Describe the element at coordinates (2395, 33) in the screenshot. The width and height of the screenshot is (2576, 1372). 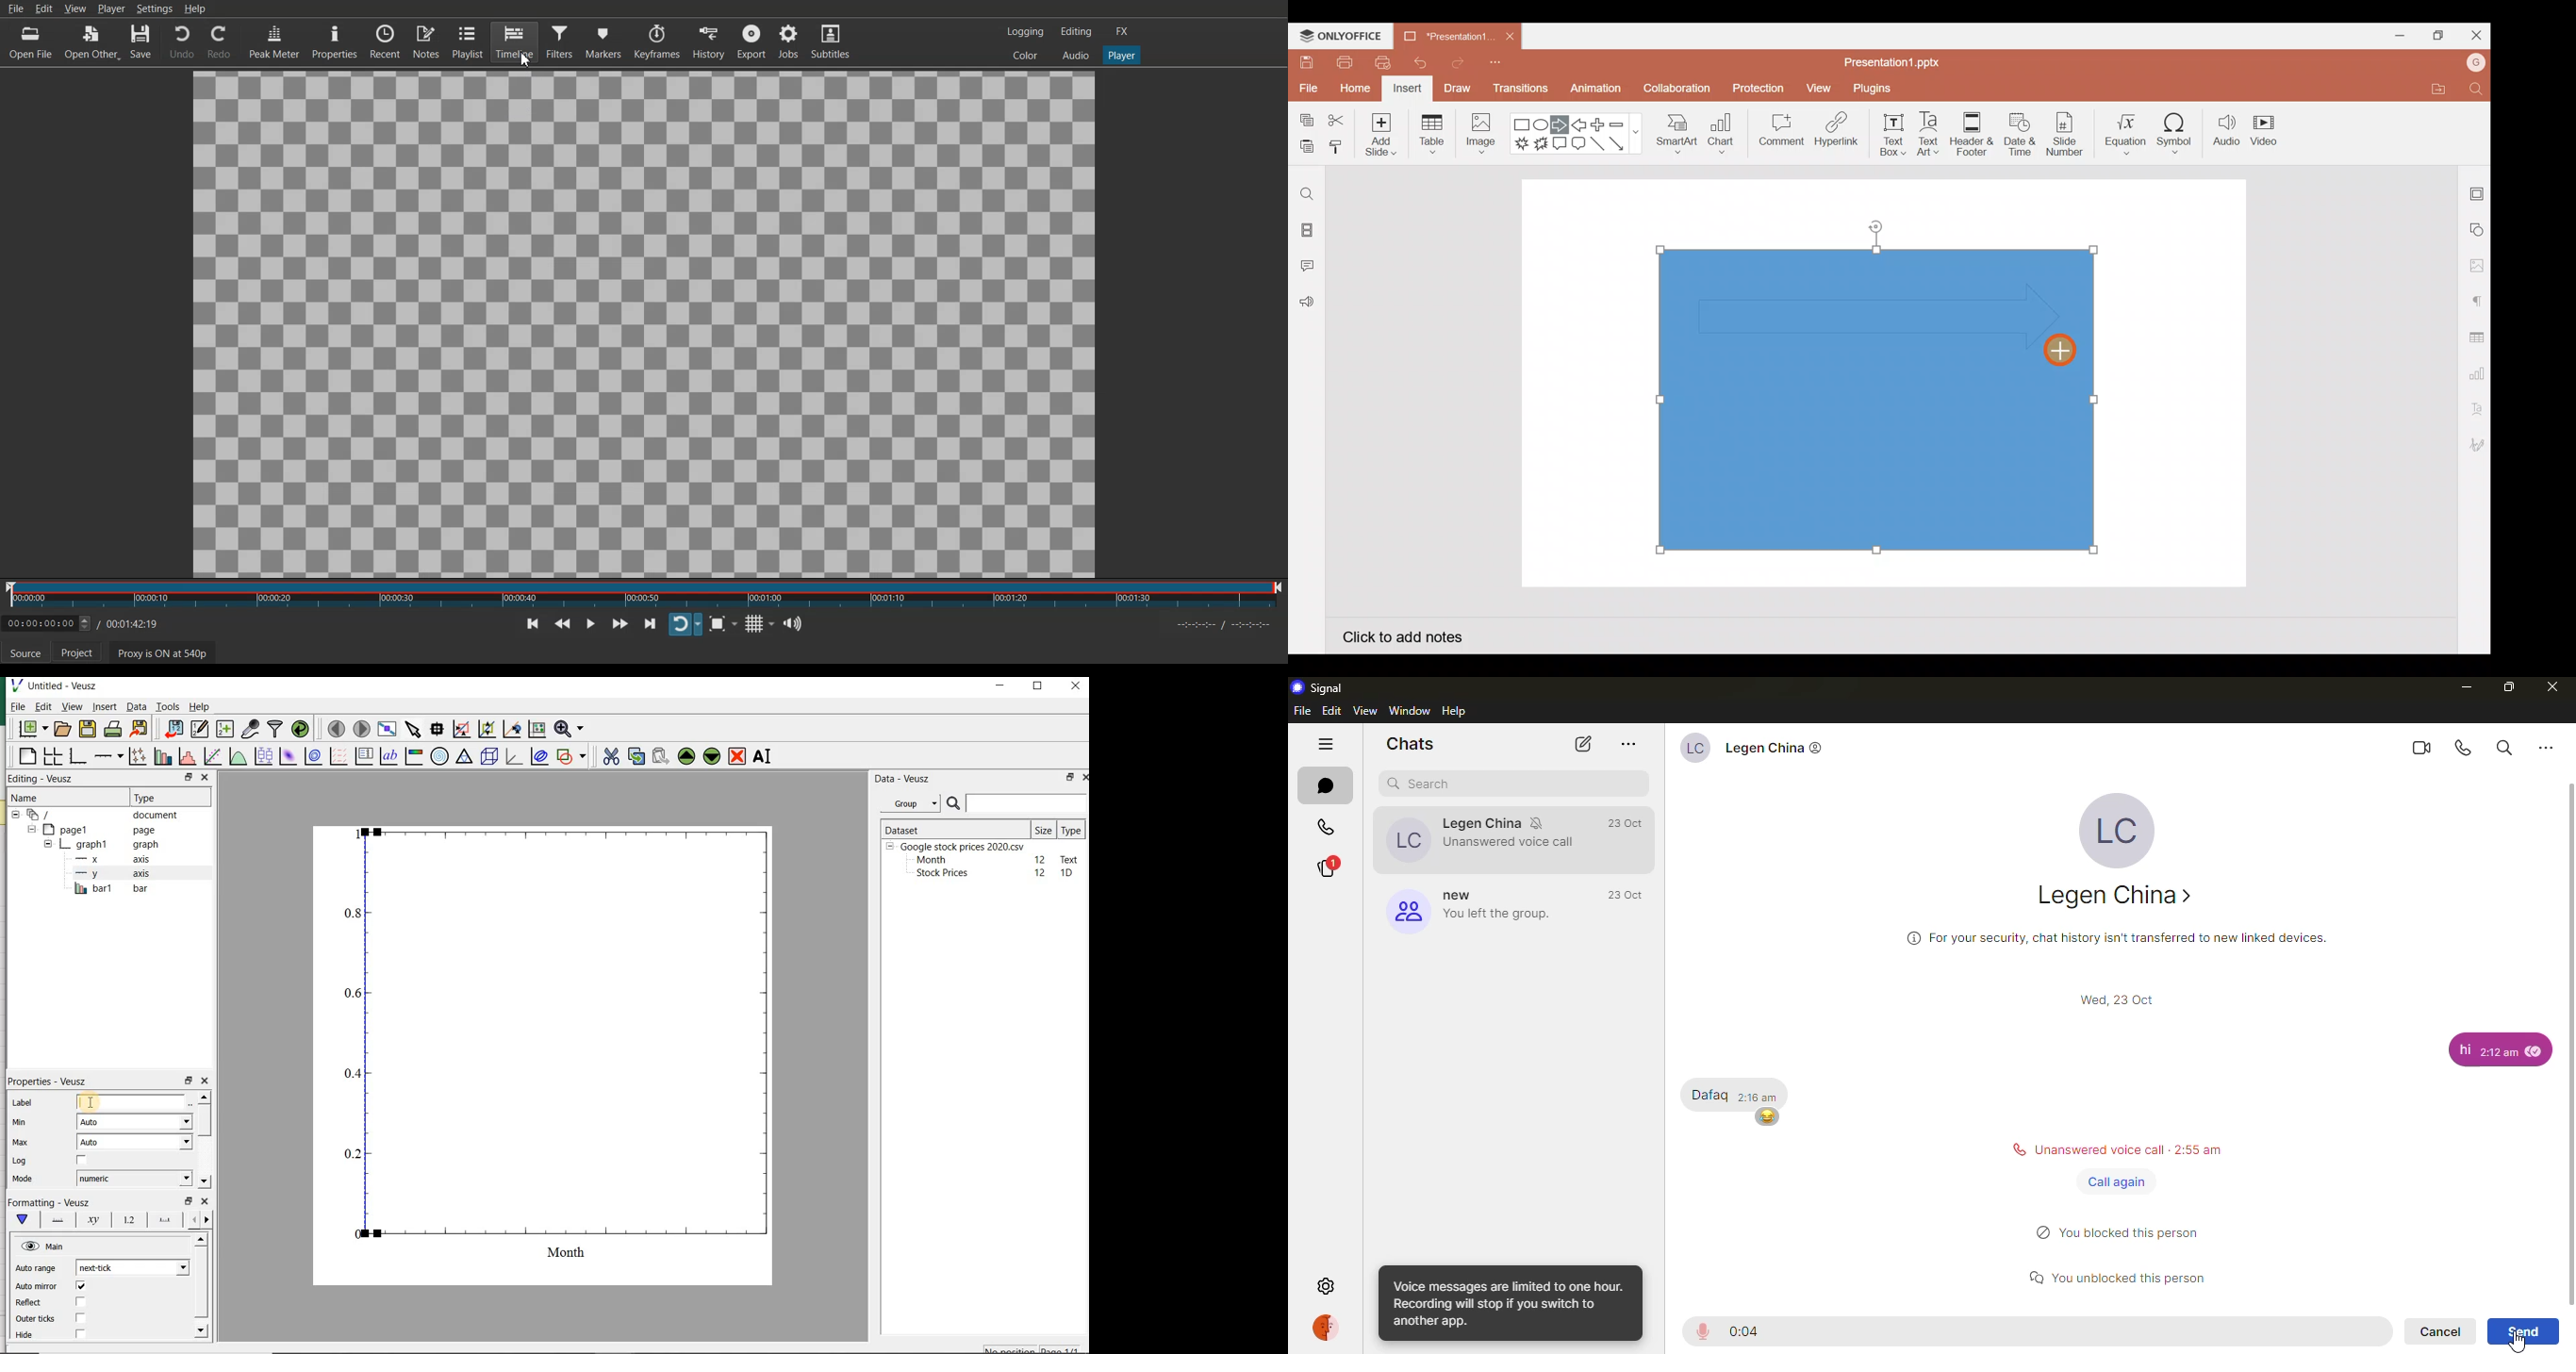
I see `Minimize` at that location.